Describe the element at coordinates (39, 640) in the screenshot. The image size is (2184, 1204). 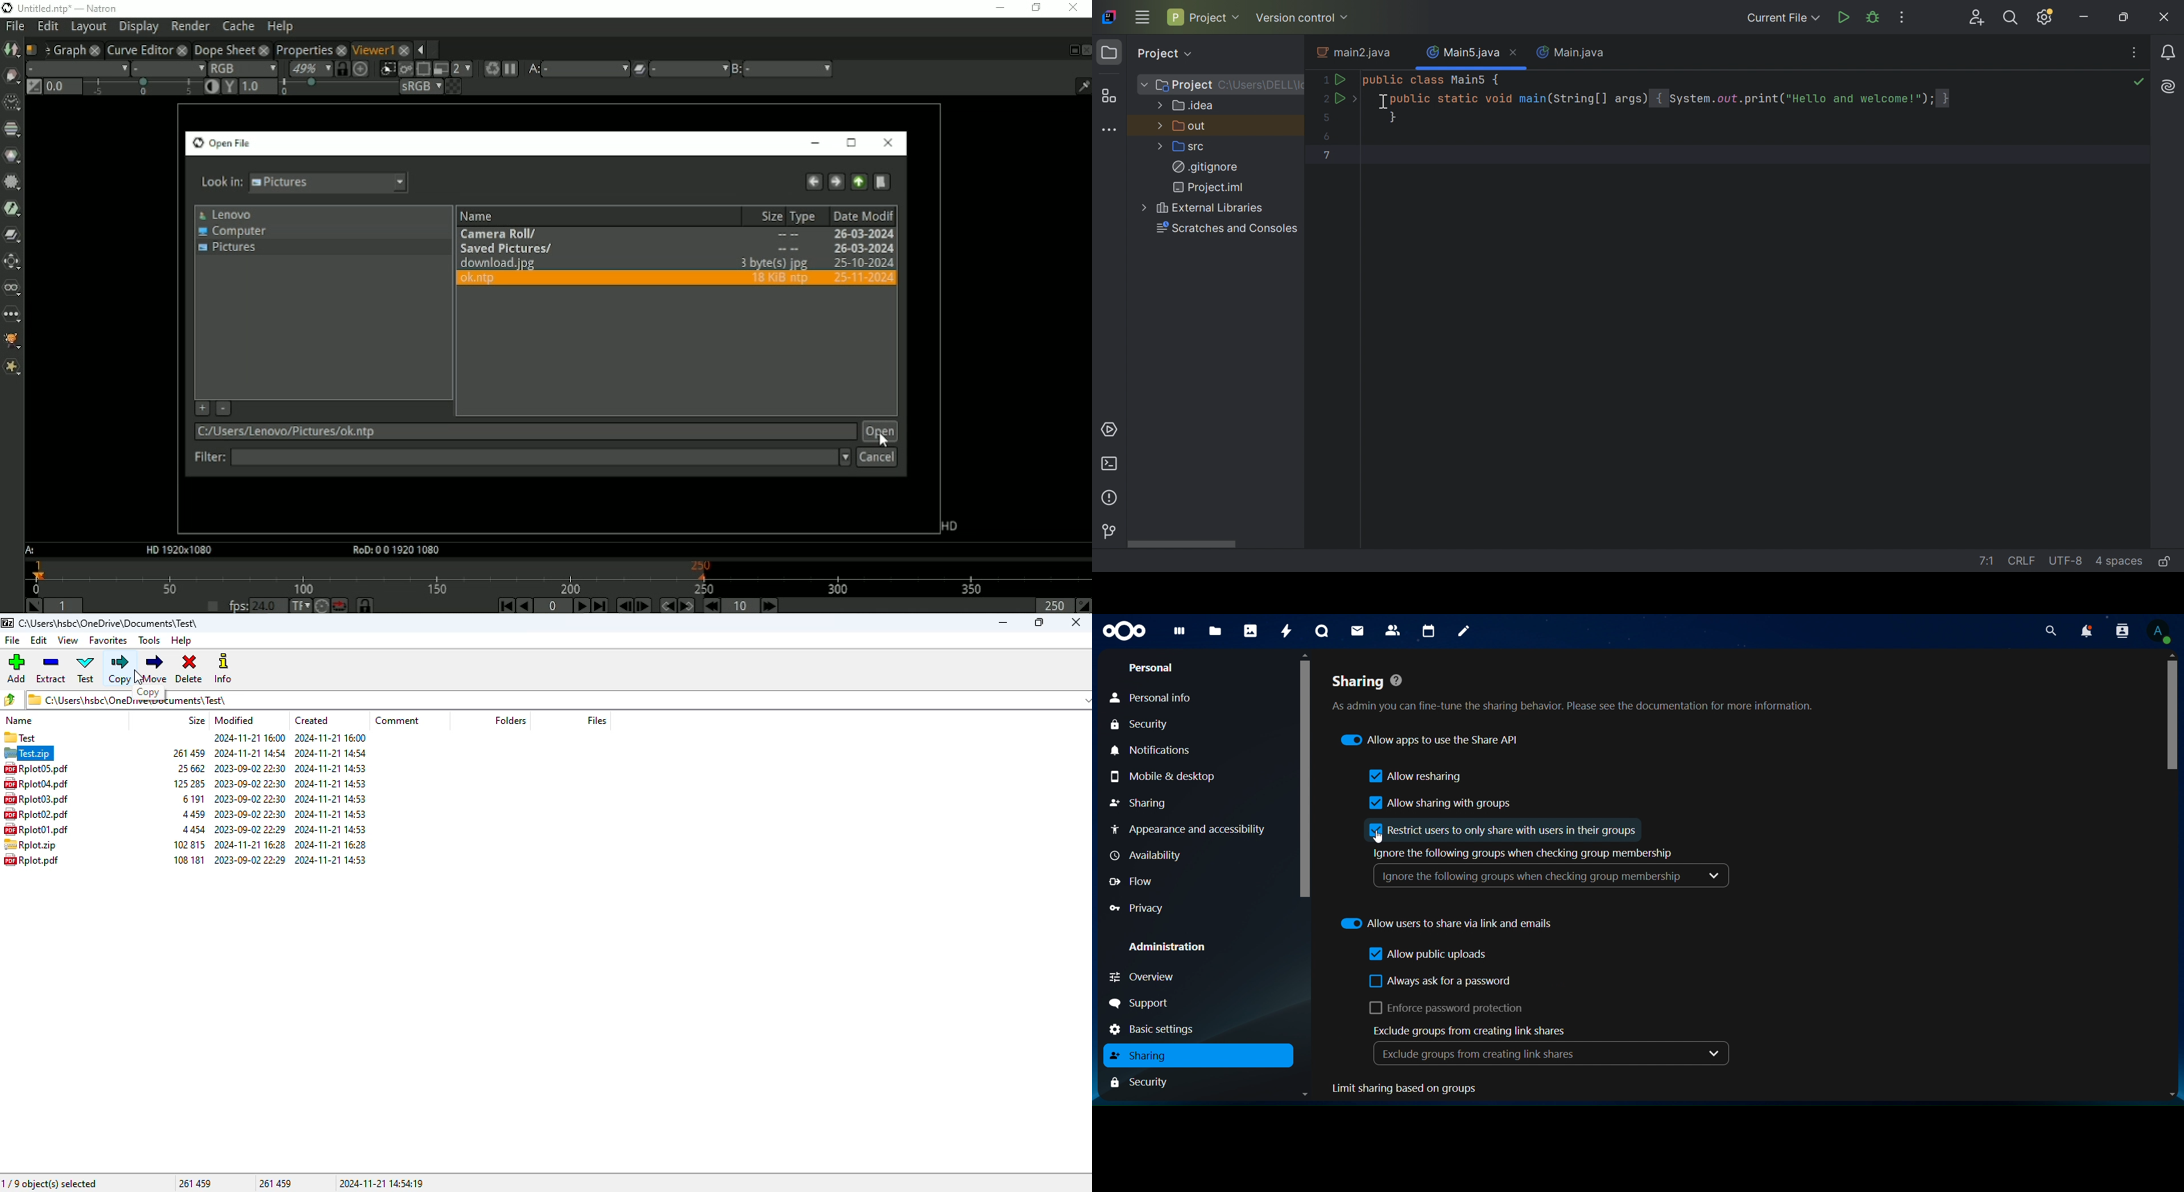
I see `edit` at that location.